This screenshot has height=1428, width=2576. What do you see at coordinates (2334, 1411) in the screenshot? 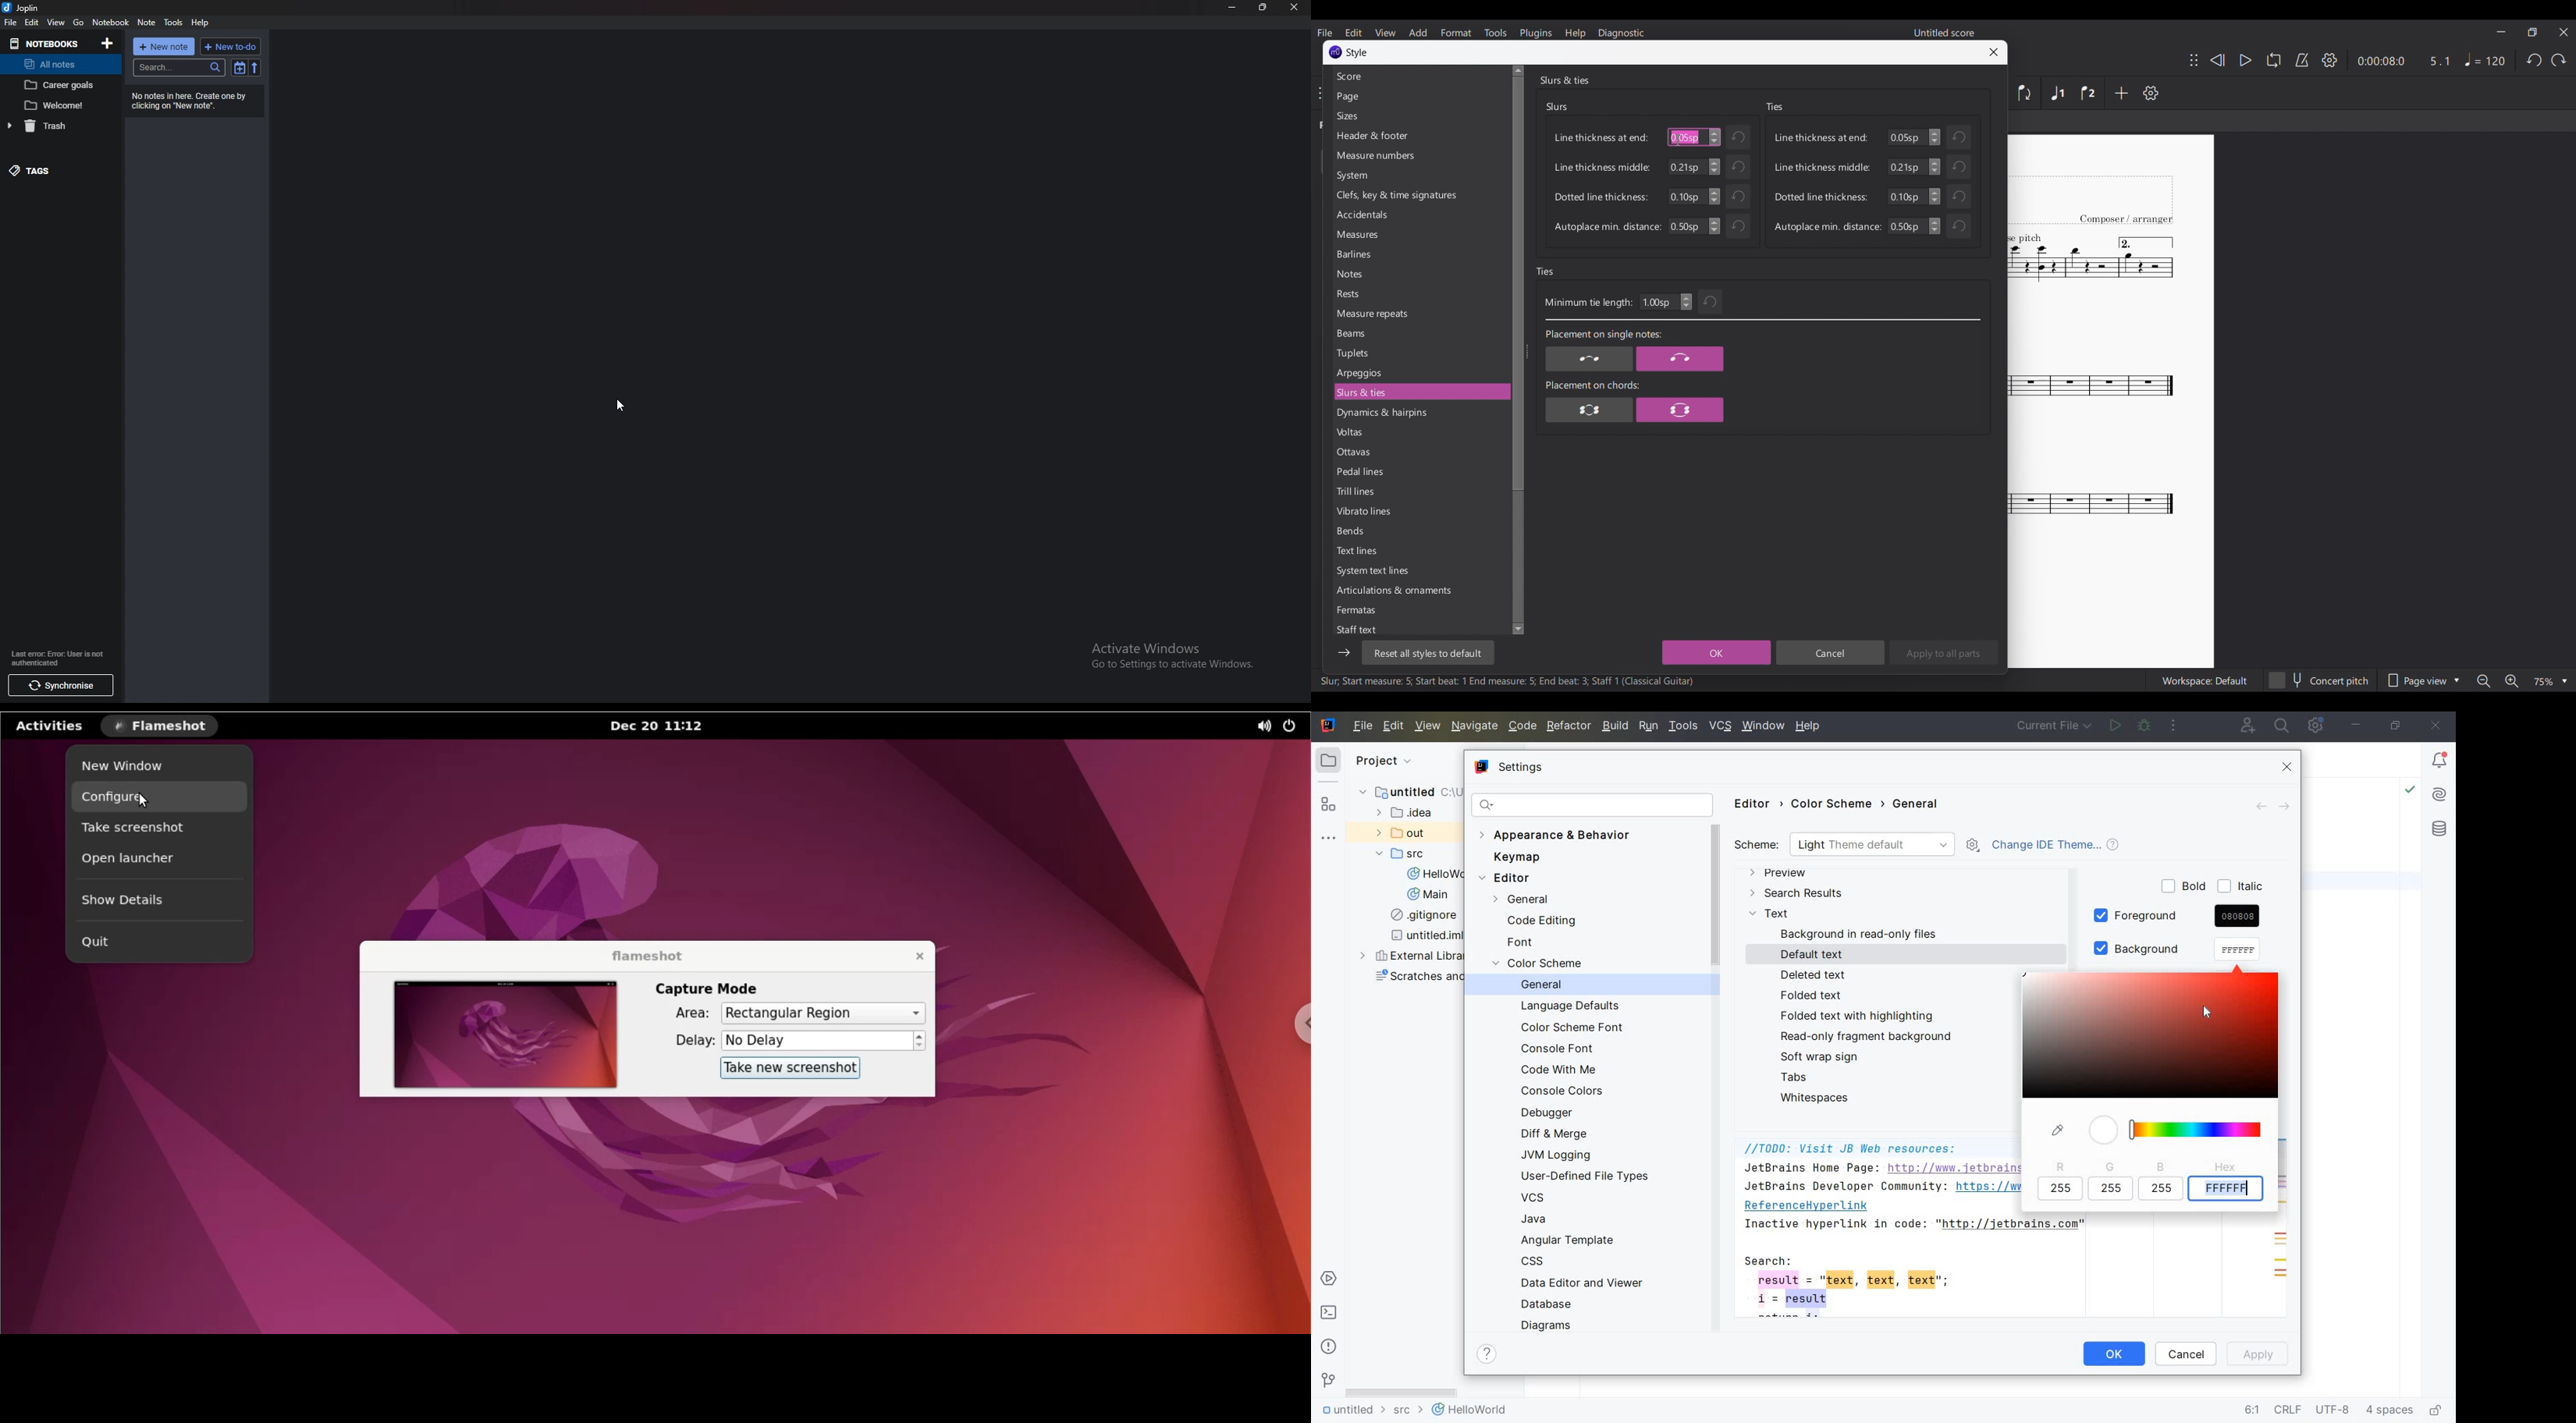
I see `file encoding` at bounding box center [2334, 1411].